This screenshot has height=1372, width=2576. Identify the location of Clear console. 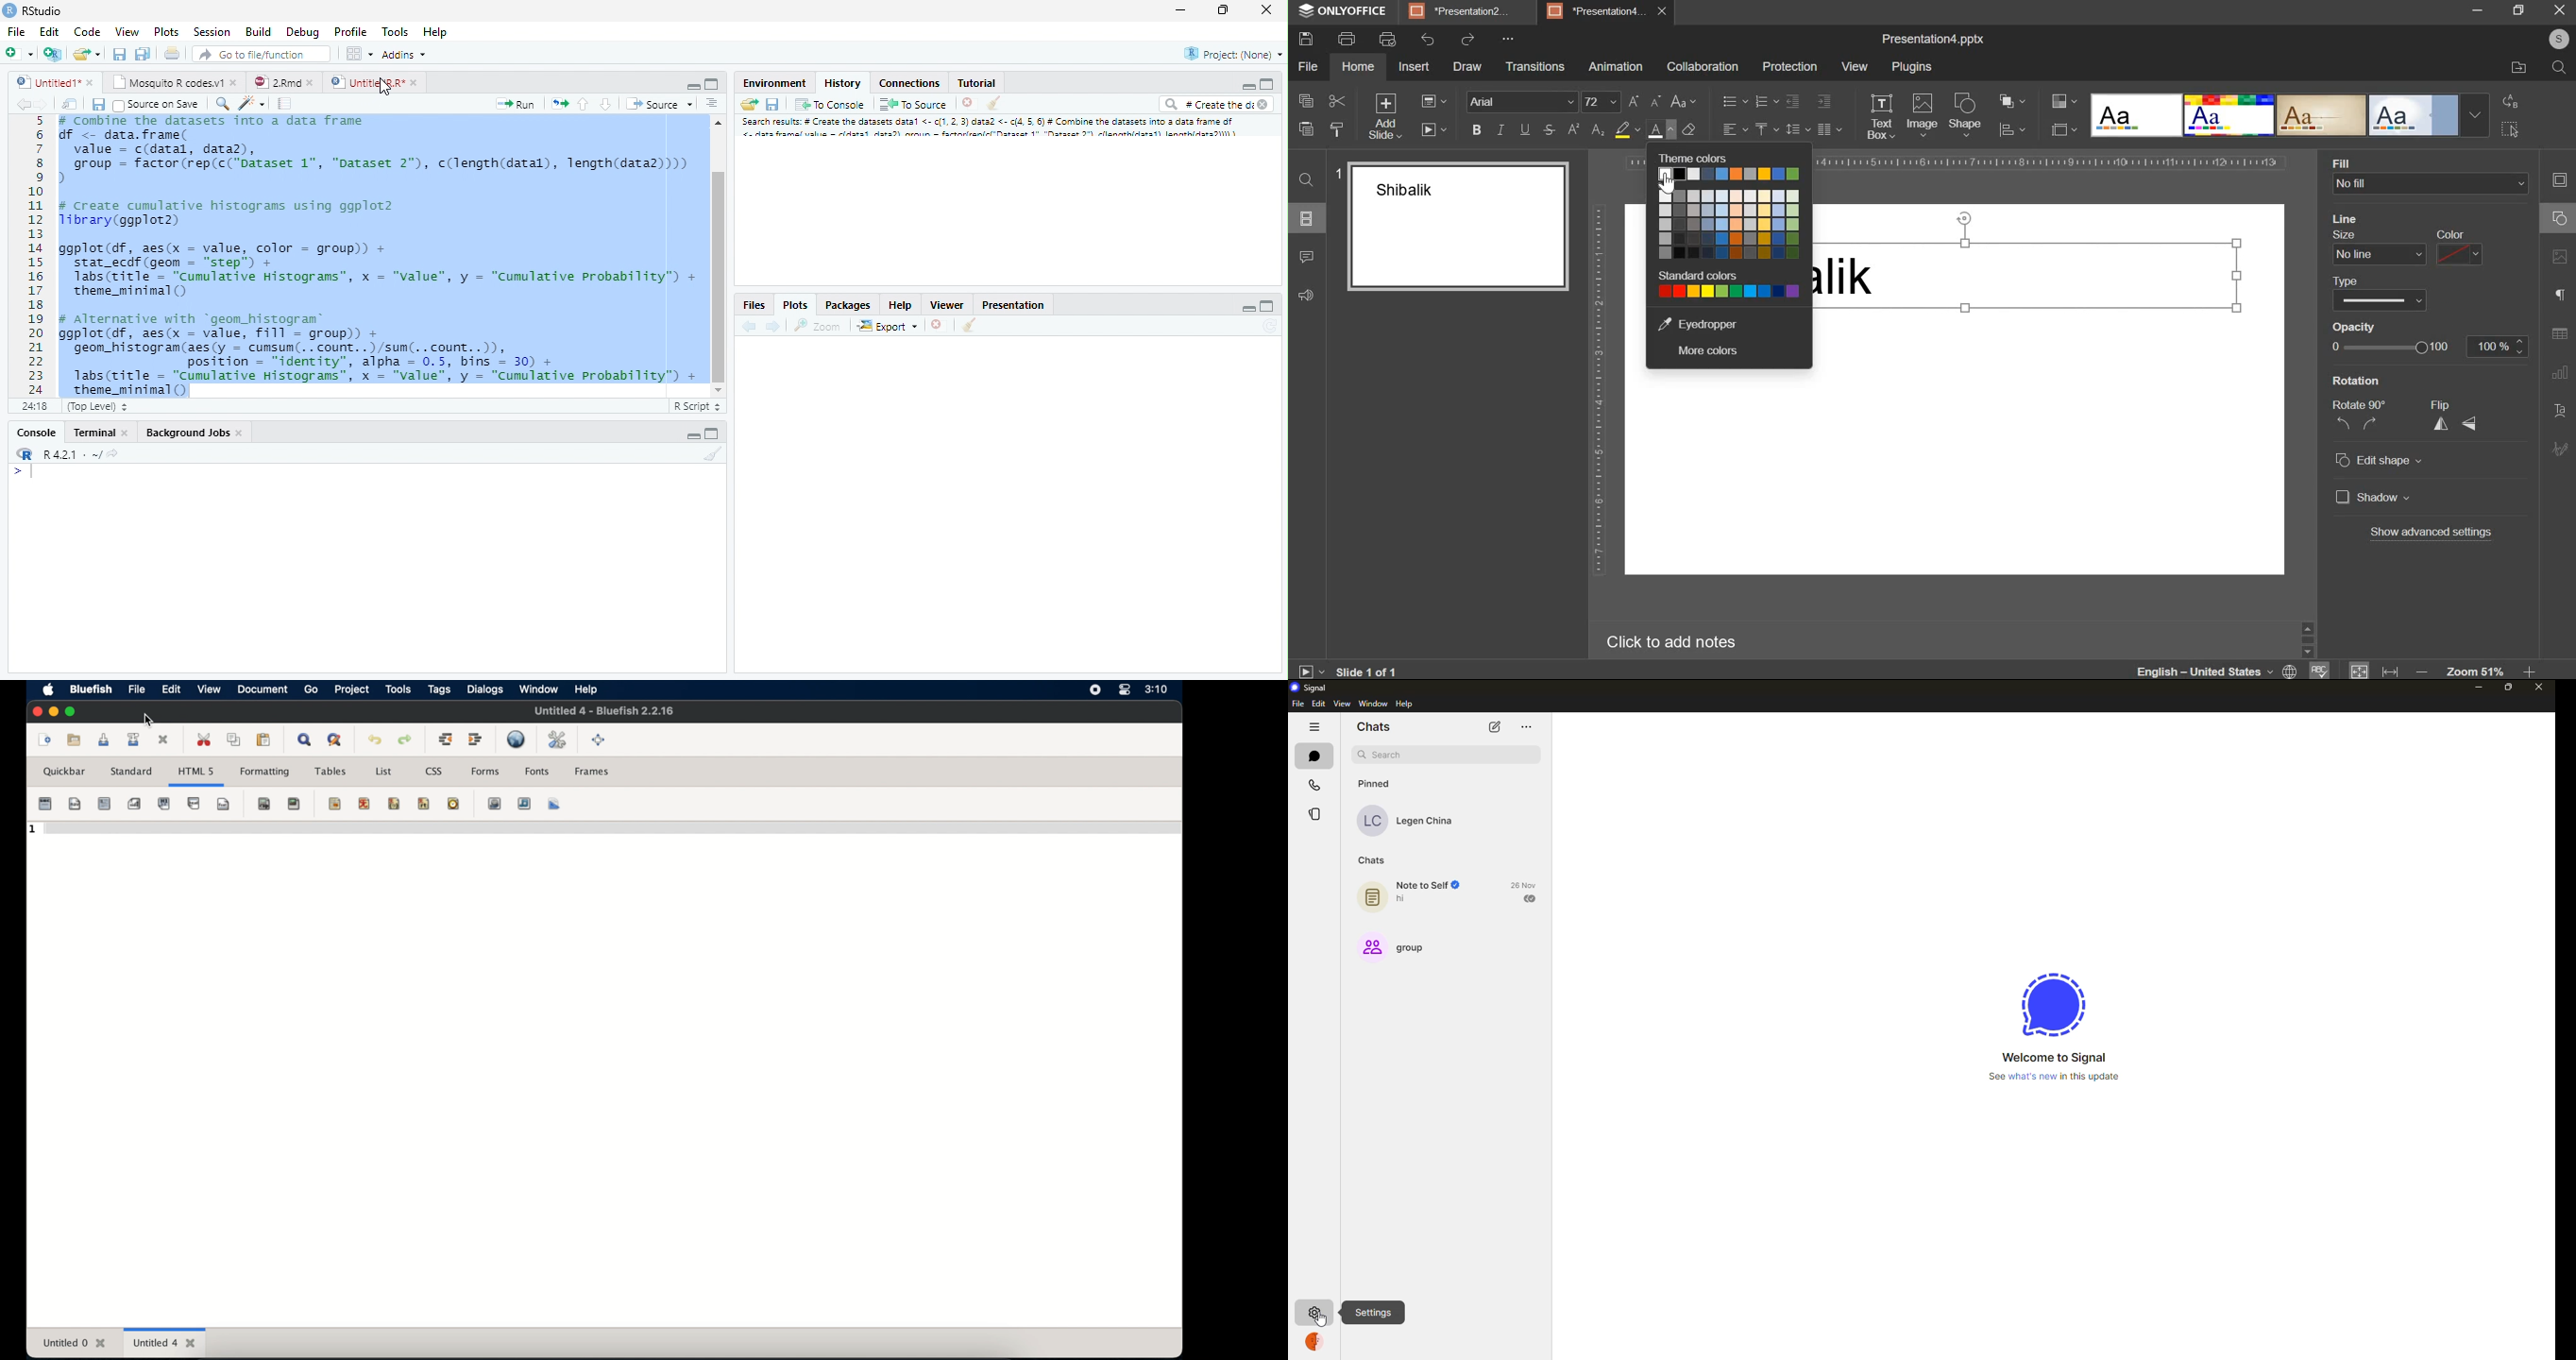
(996, 105).